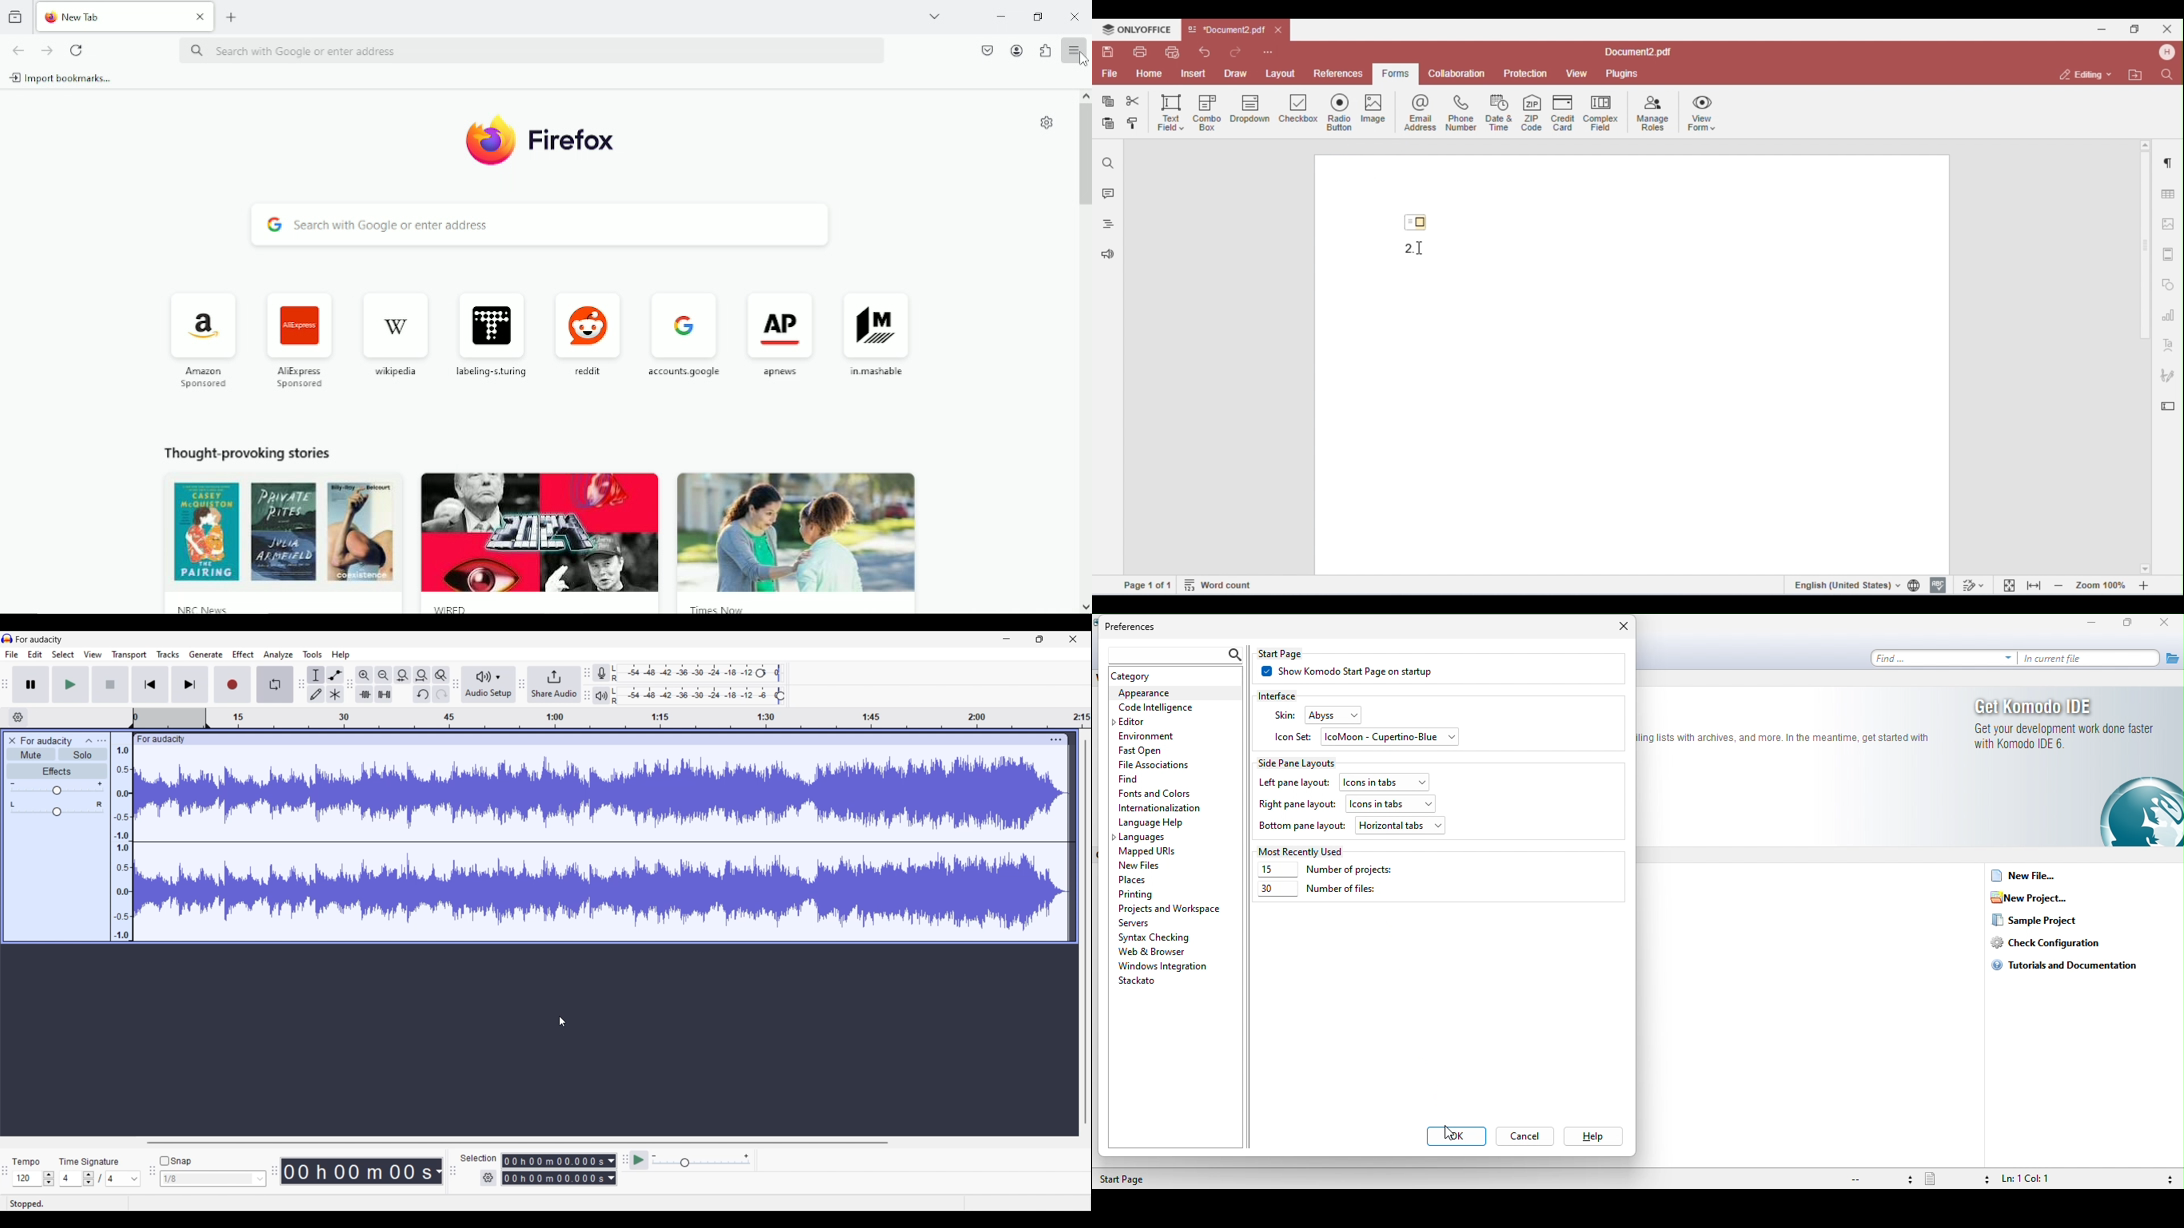 This screenshot has height=1232, width=2184. I want to click on mashable, so click(881, 332).